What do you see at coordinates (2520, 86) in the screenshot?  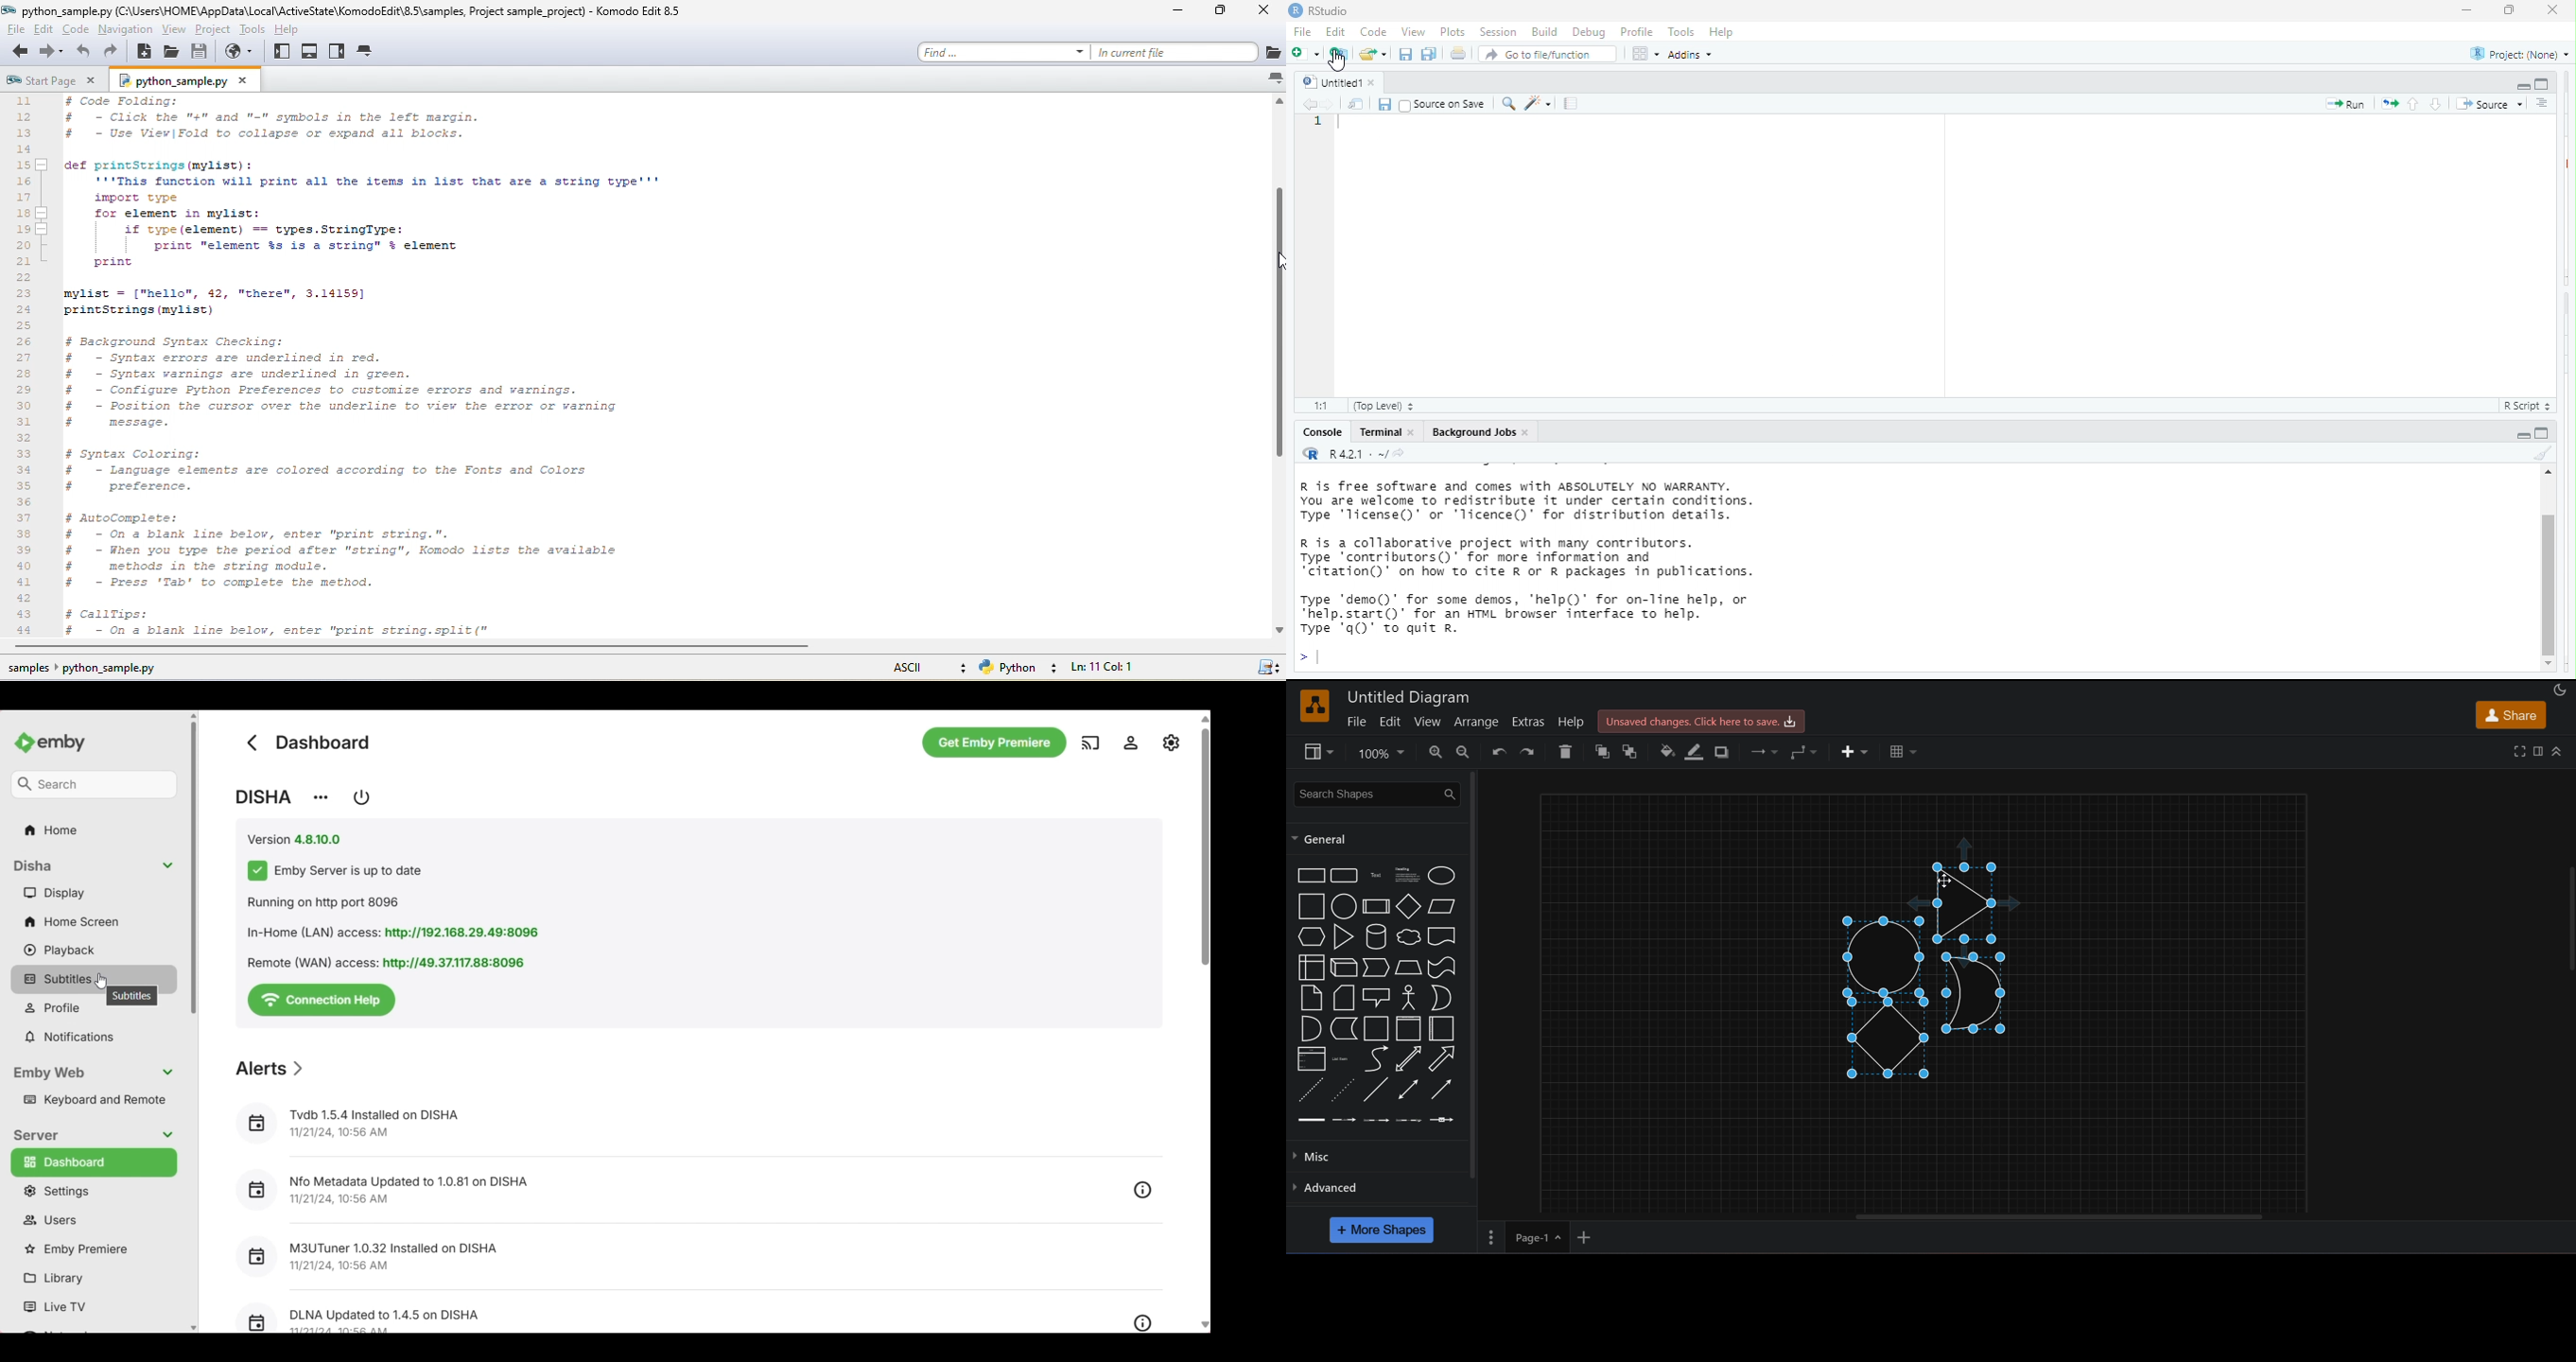 I see `hide r script` at bounding box center [2520, 86].